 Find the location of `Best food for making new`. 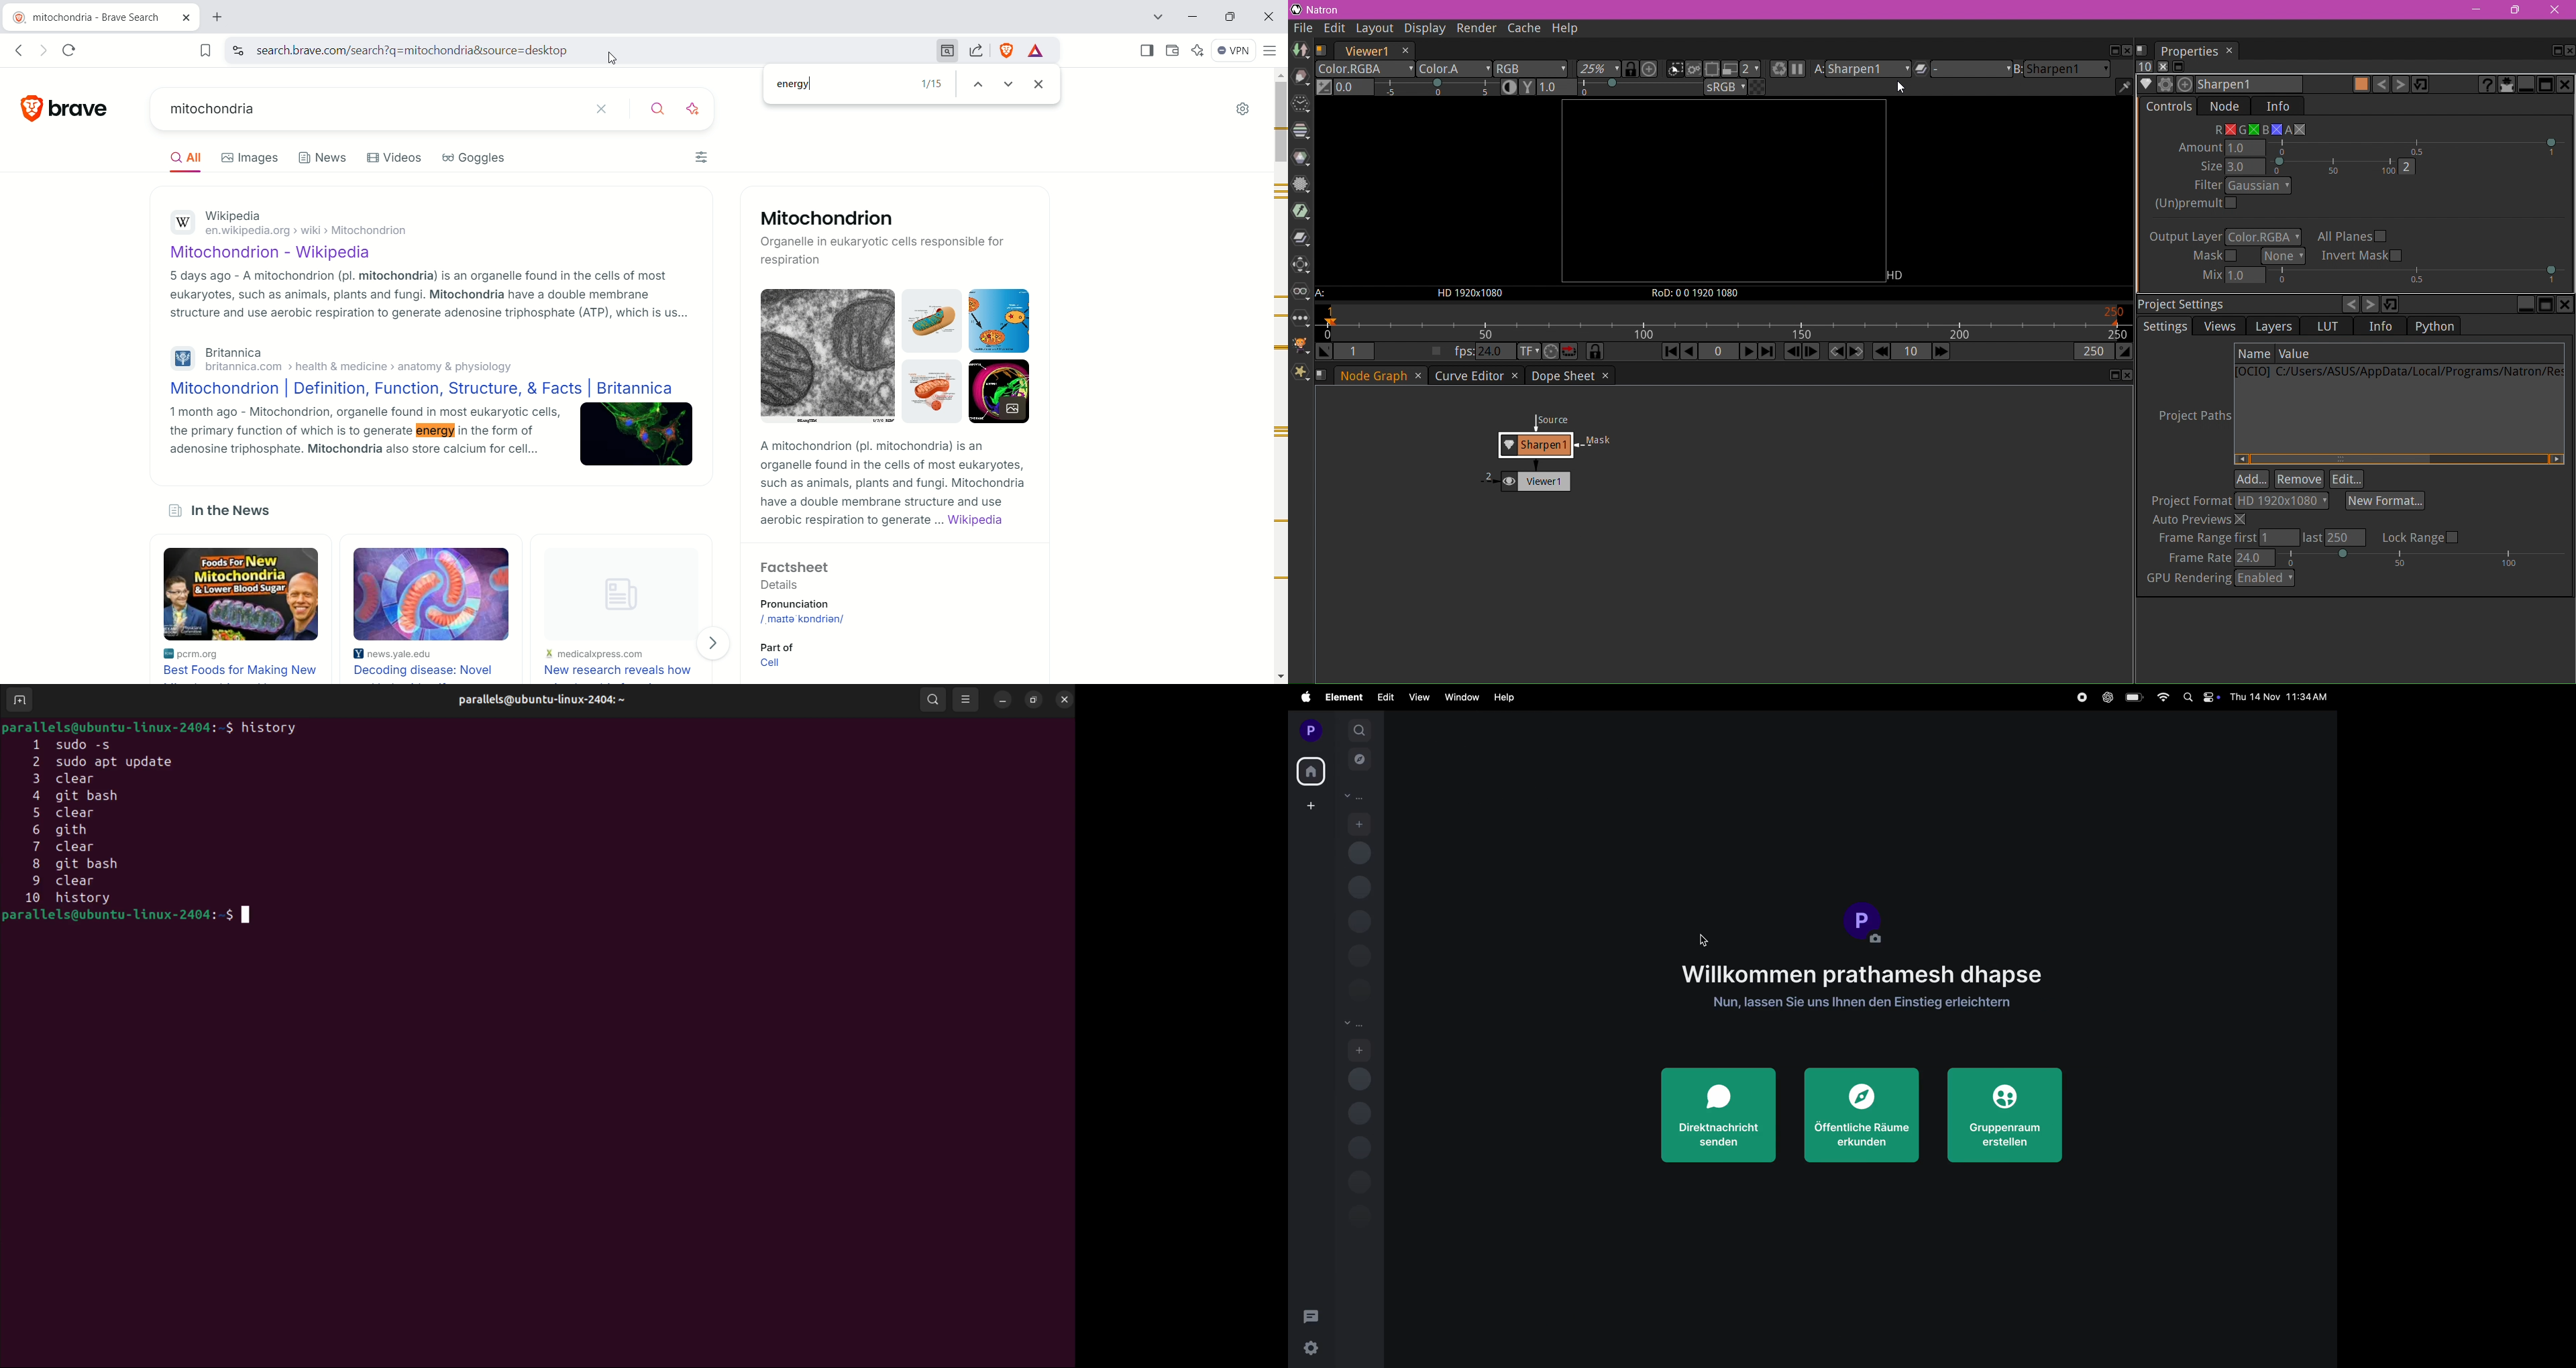

Best food for making new is located at coordinates (246, 671).